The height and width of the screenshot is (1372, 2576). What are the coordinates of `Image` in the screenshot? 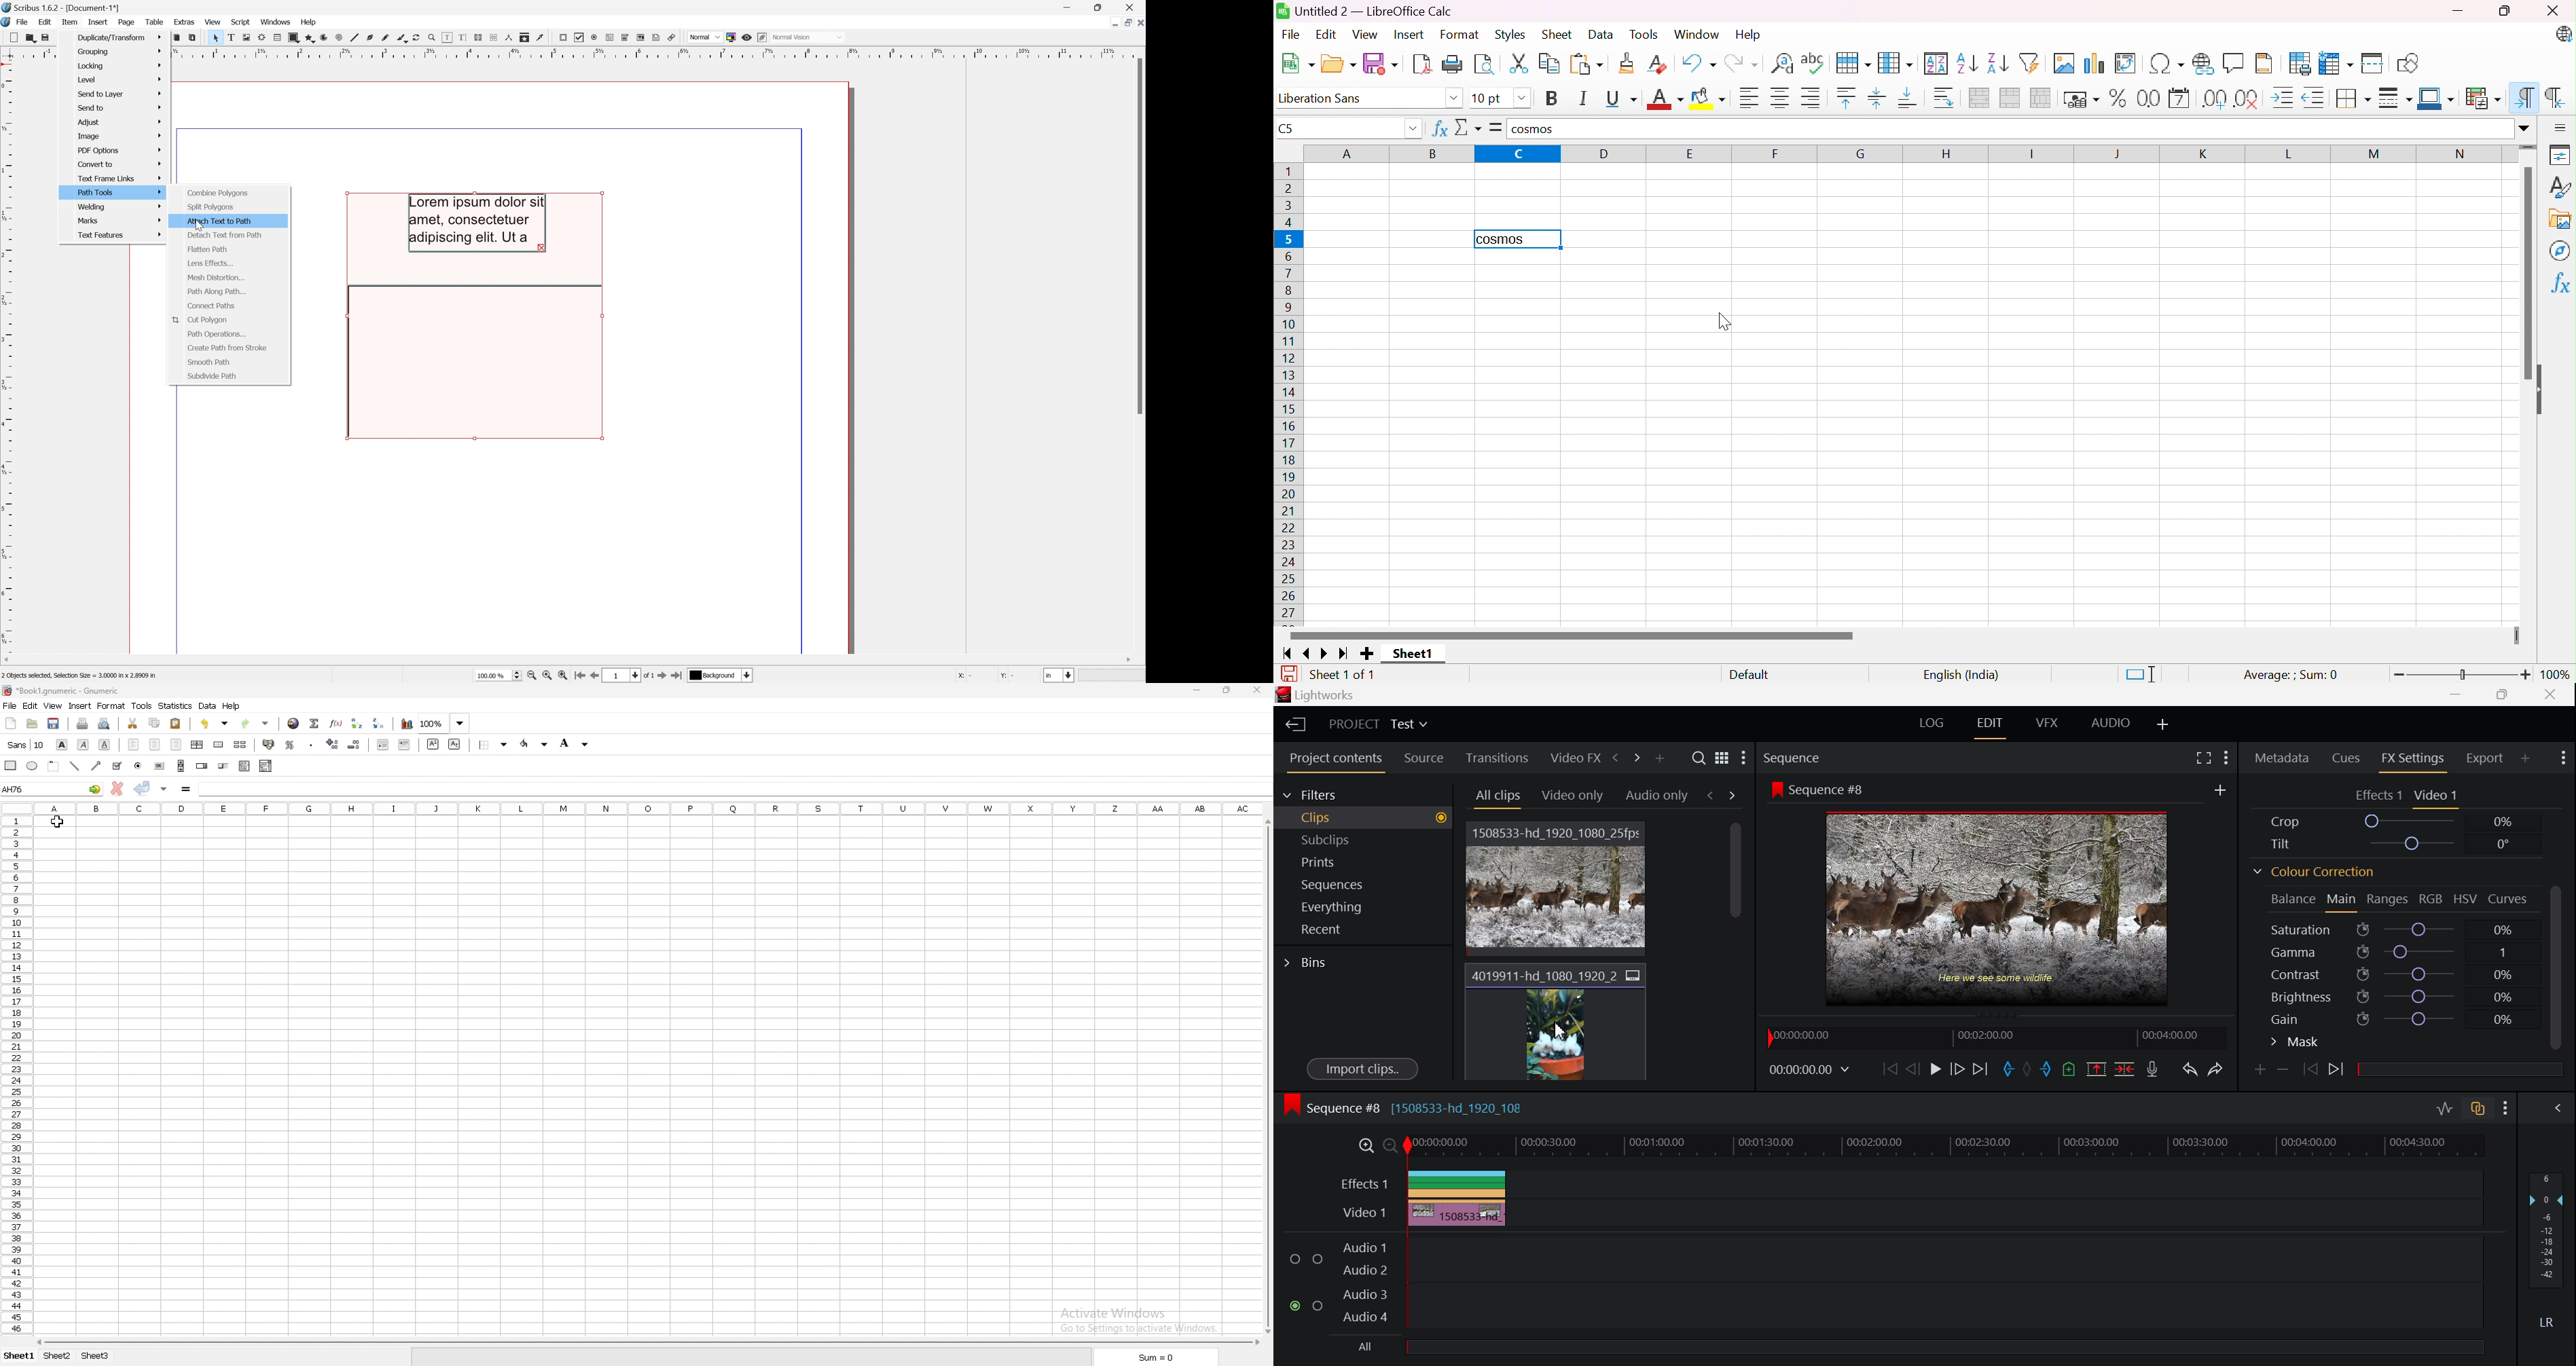 It's located at (119, 136).